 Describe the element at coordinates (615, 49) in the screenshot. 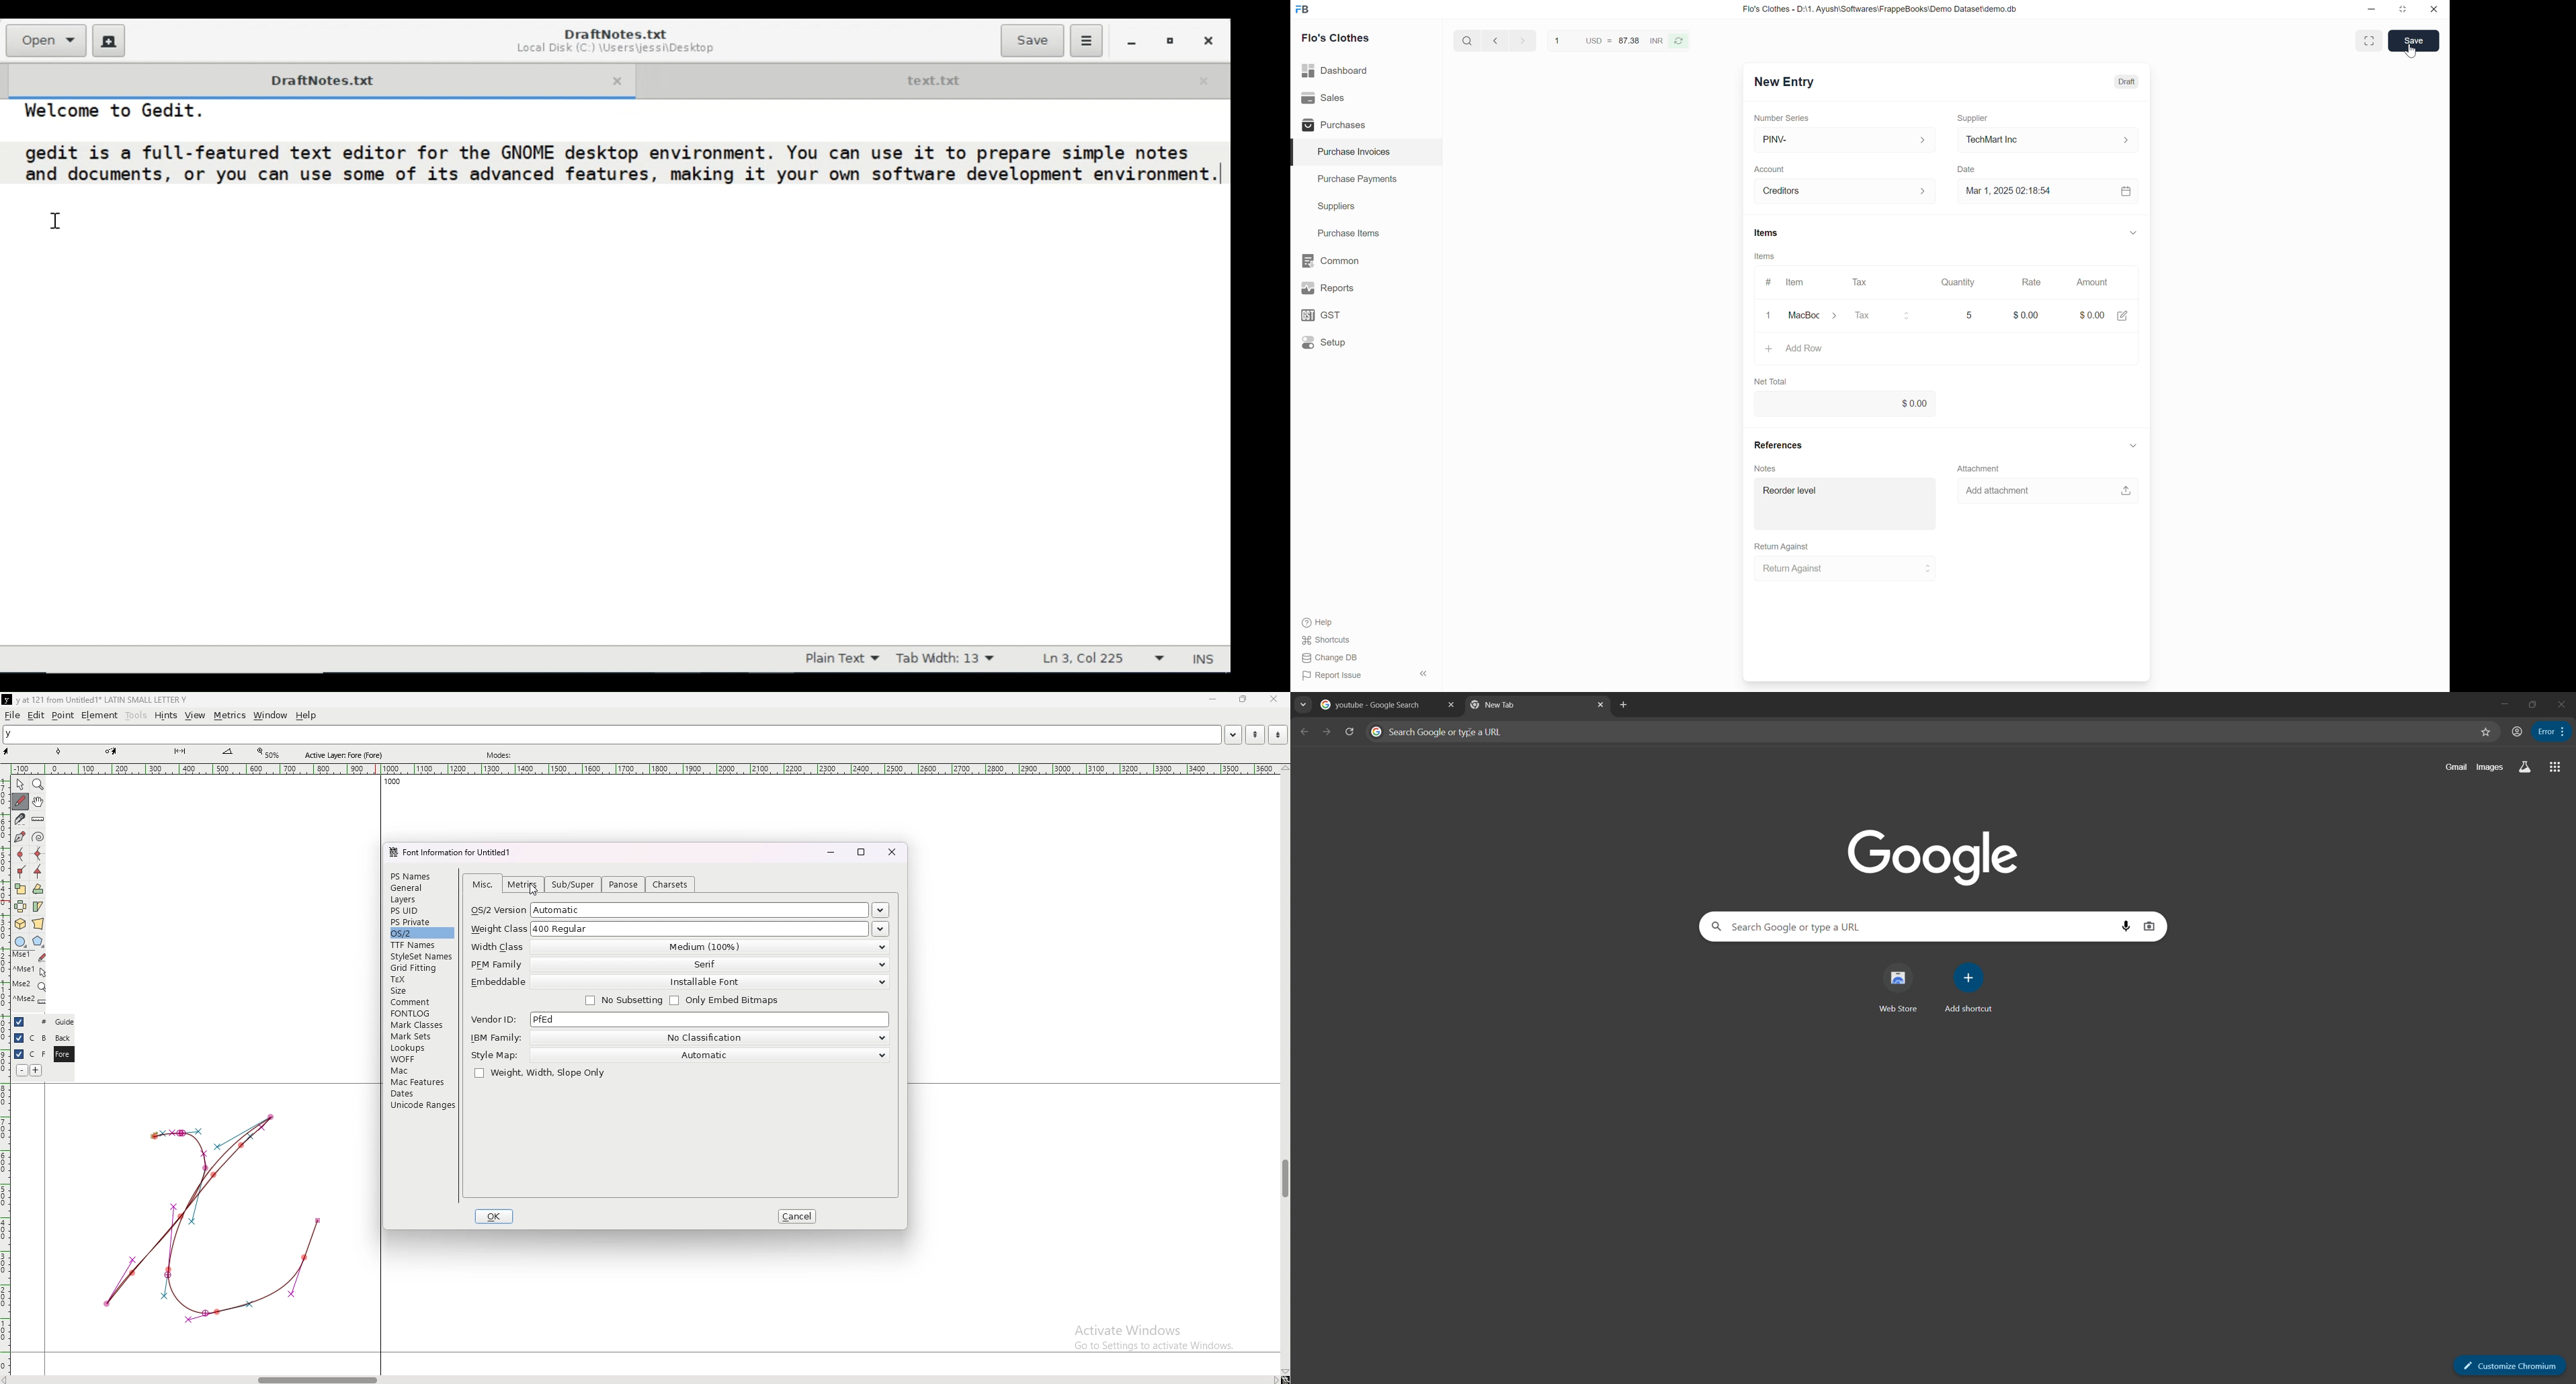

I see `Document Path` at that location.